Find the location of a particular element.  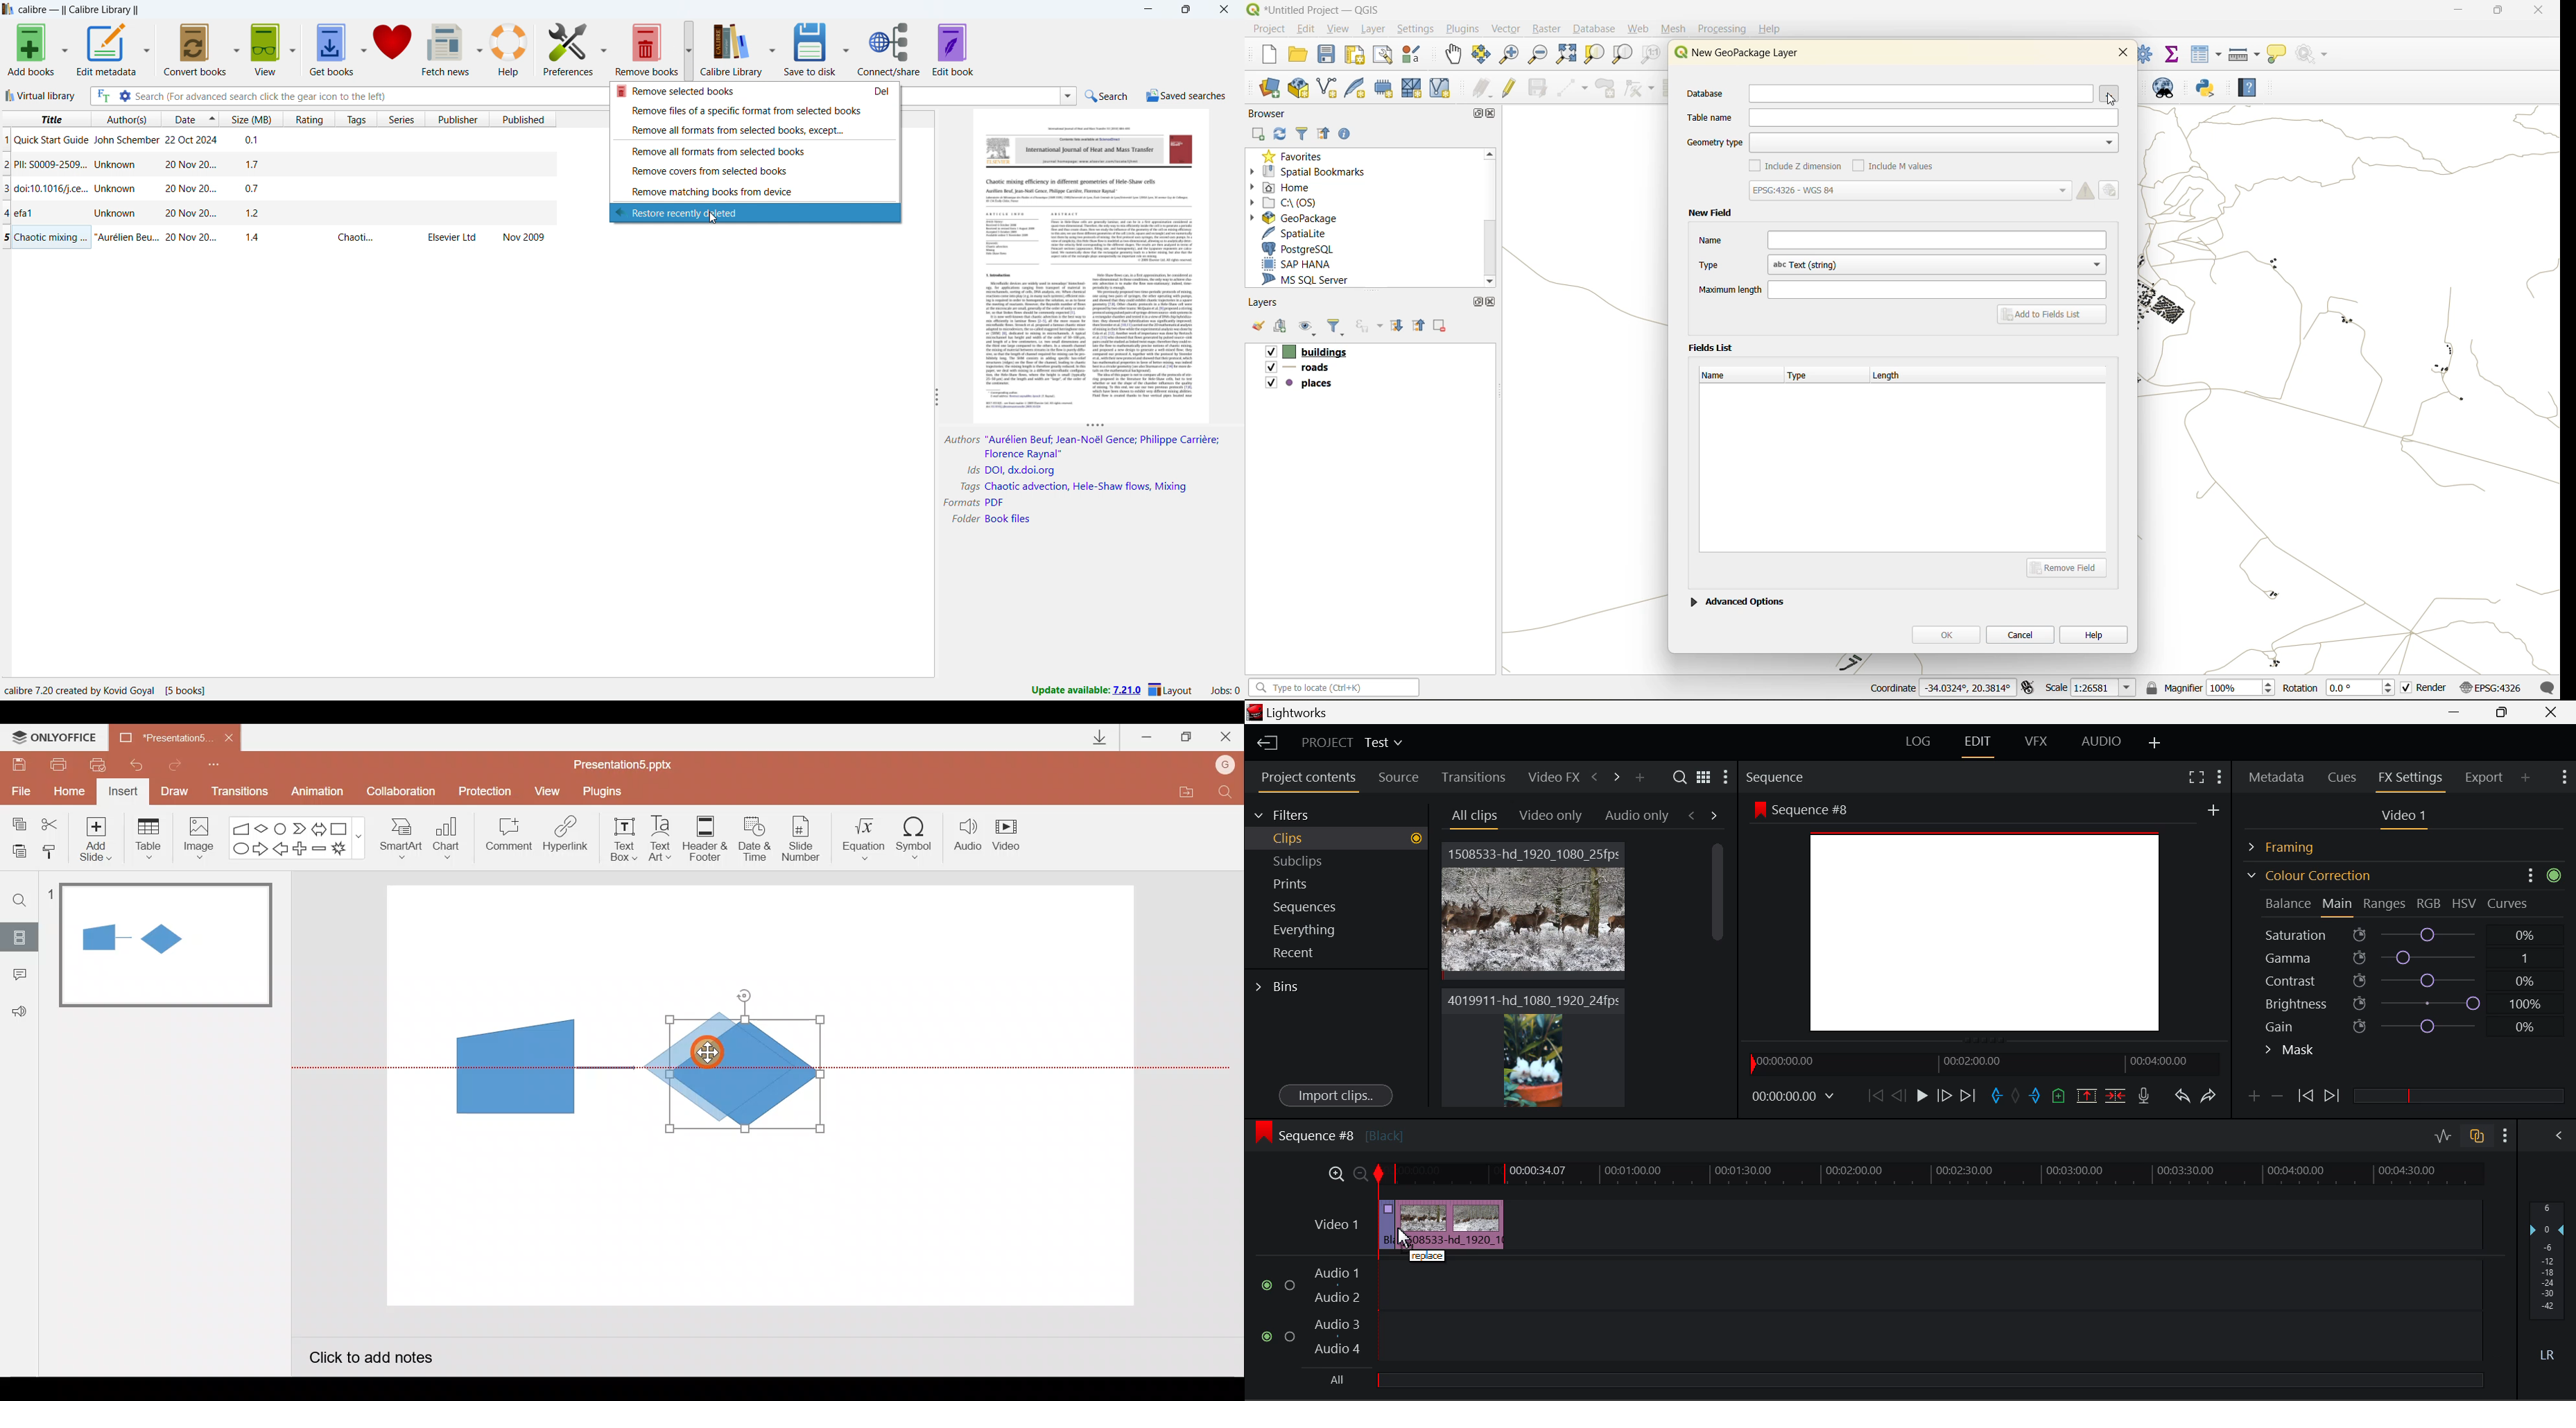

Project Title is located at coordinates (1352, 744).